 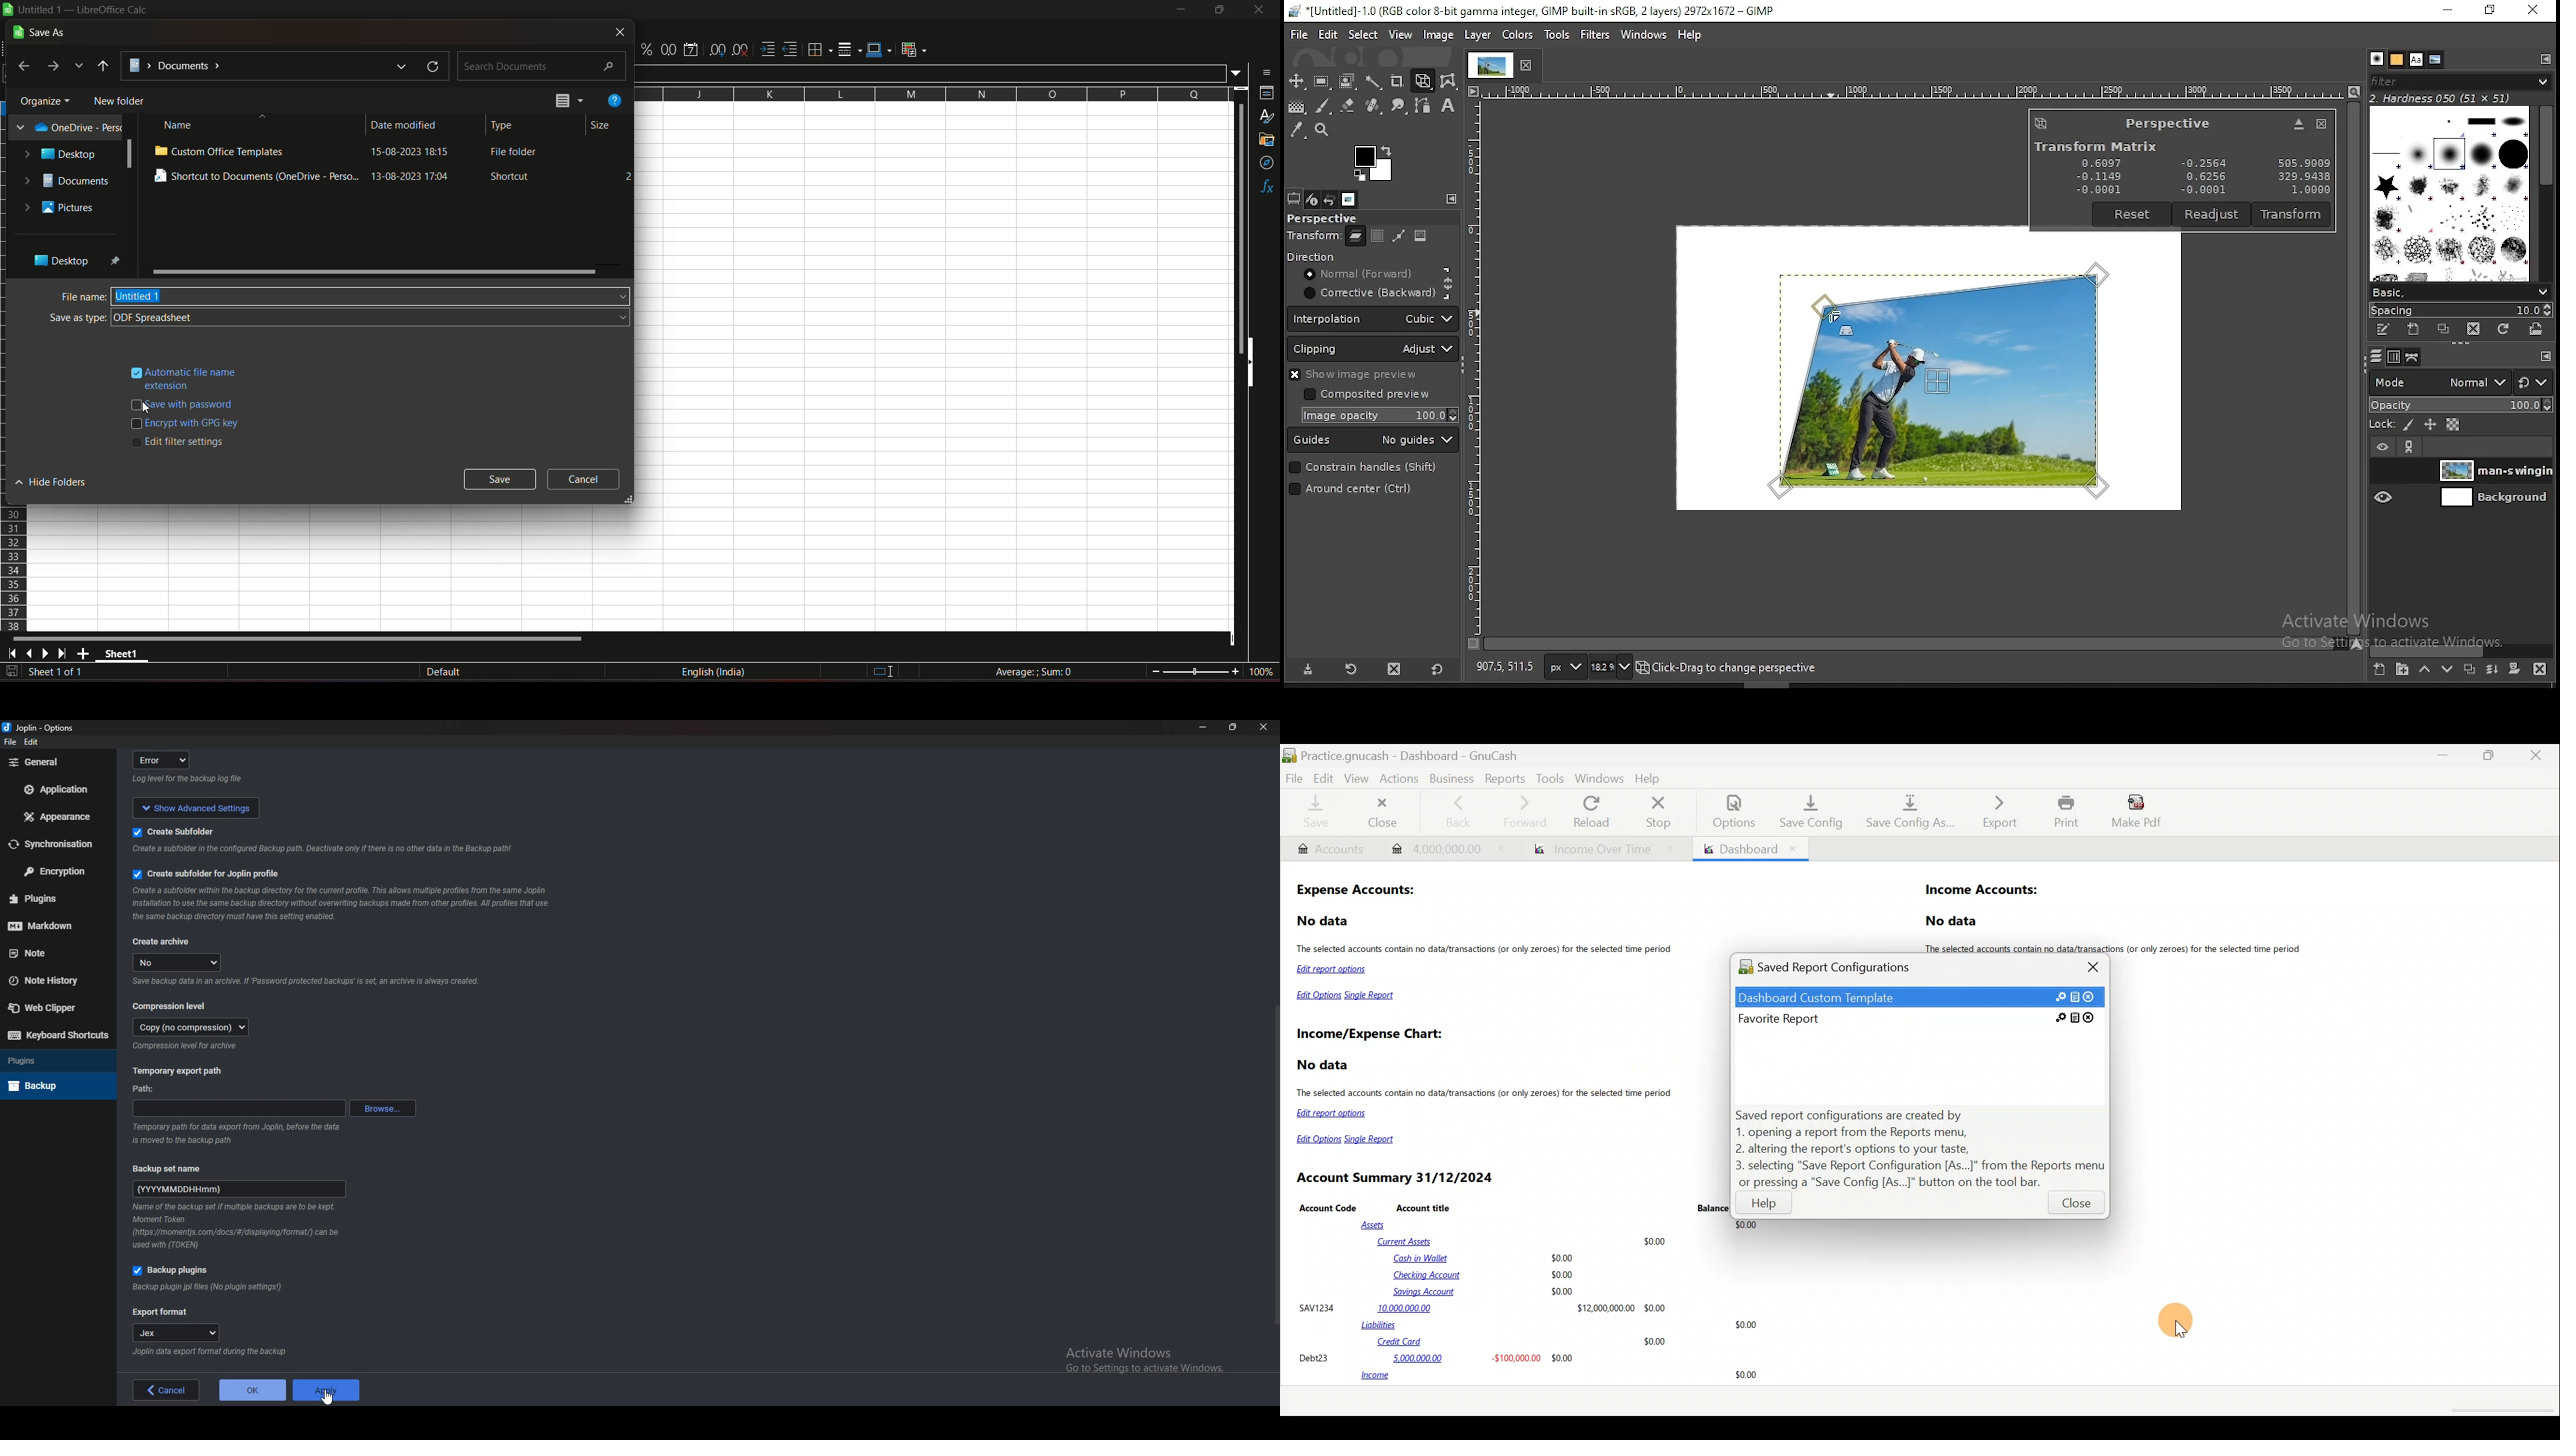 What do you see at coordinates (1562, 1325) in the screenshot?
I see `Liabilities $0.00` at bounding box center [1562, 1325].